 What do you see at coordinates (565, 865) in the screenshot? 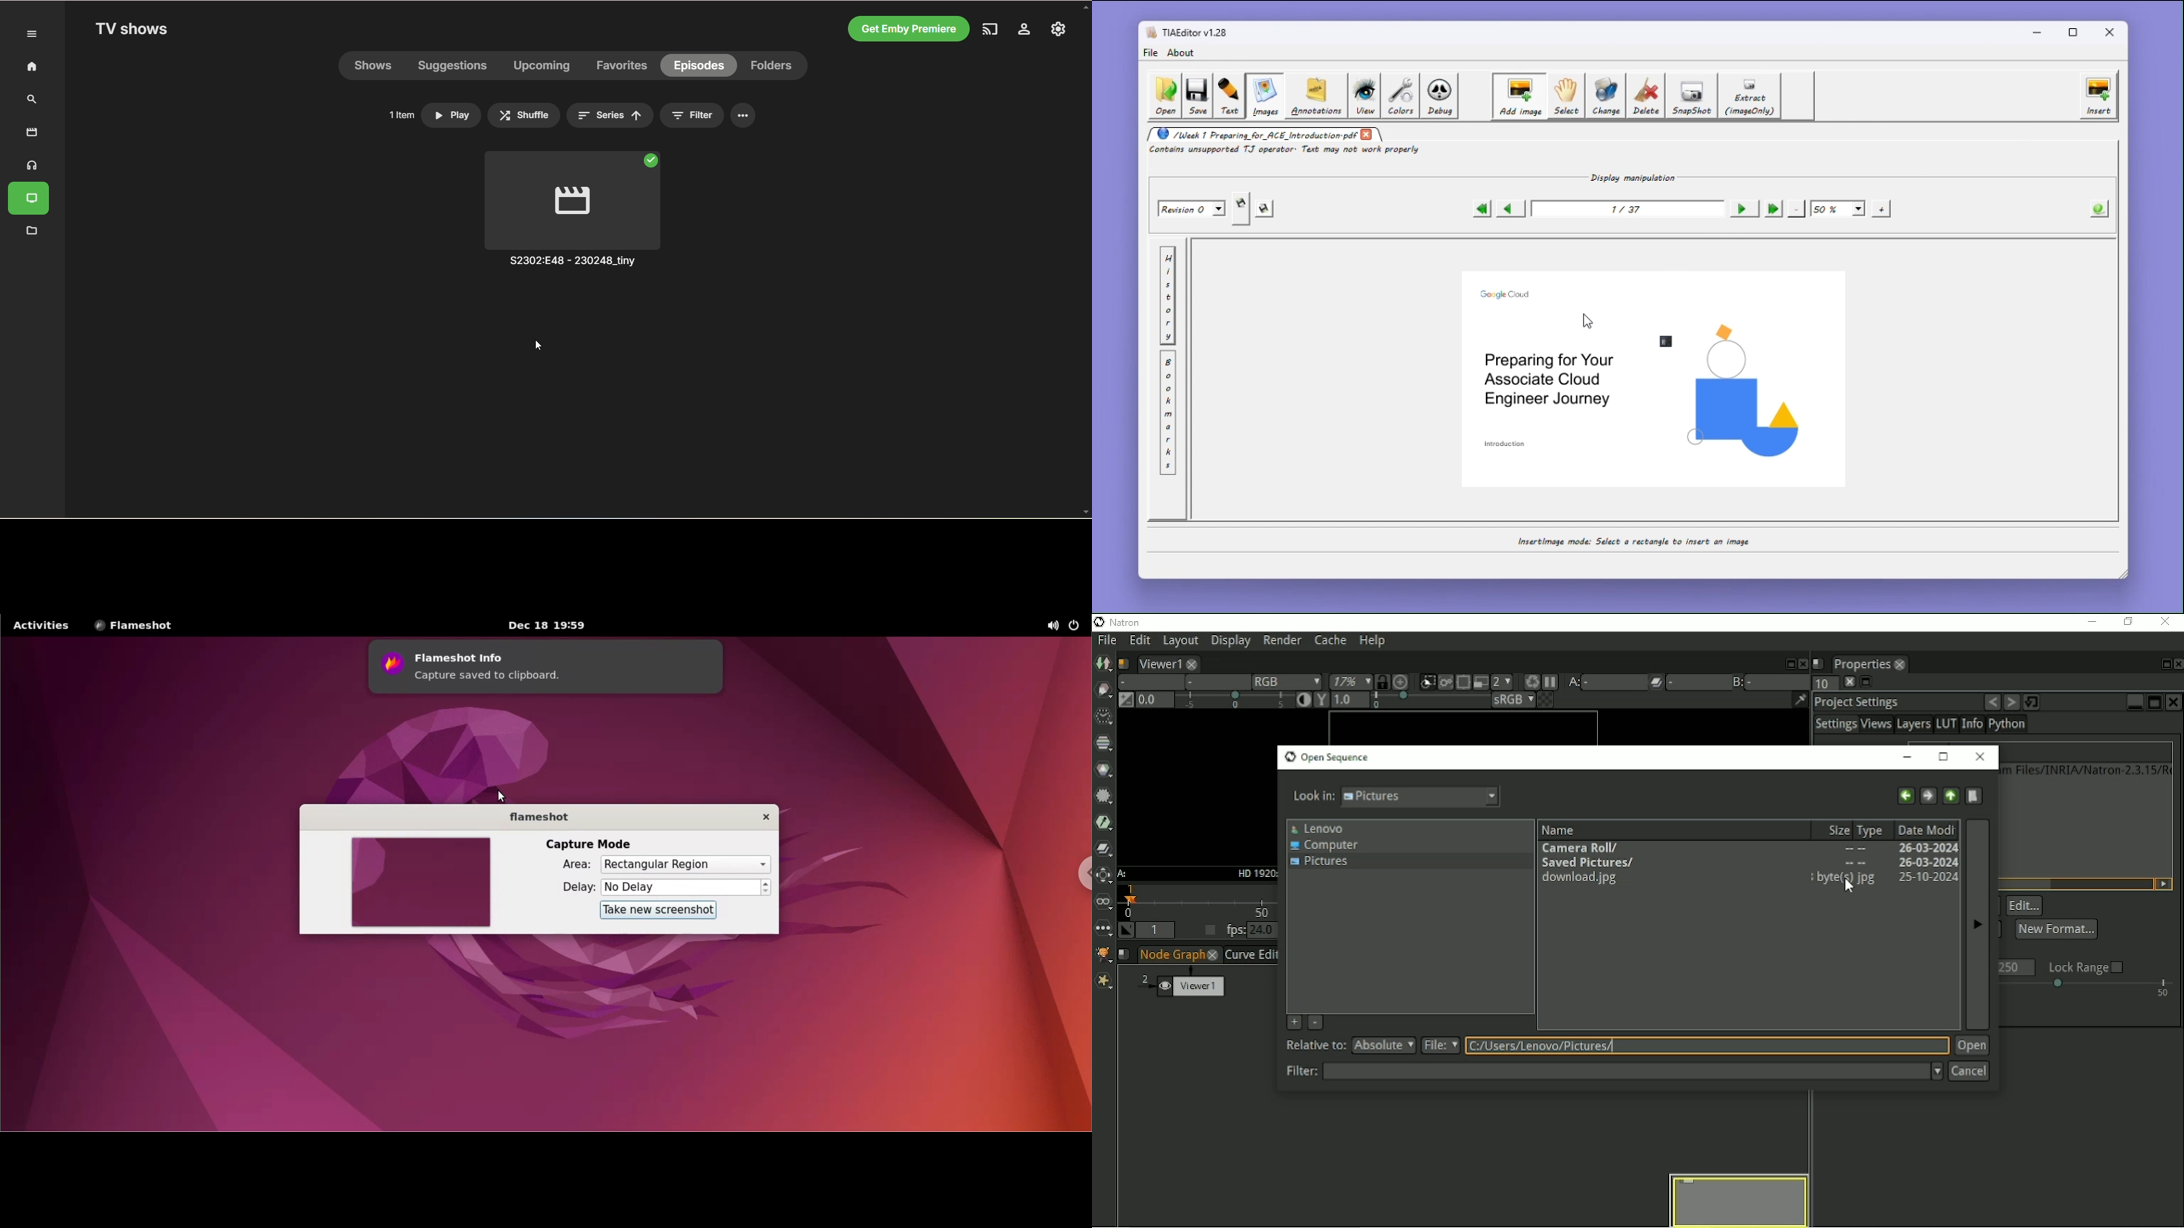
I see `area label` at bounding box center [565, 865].